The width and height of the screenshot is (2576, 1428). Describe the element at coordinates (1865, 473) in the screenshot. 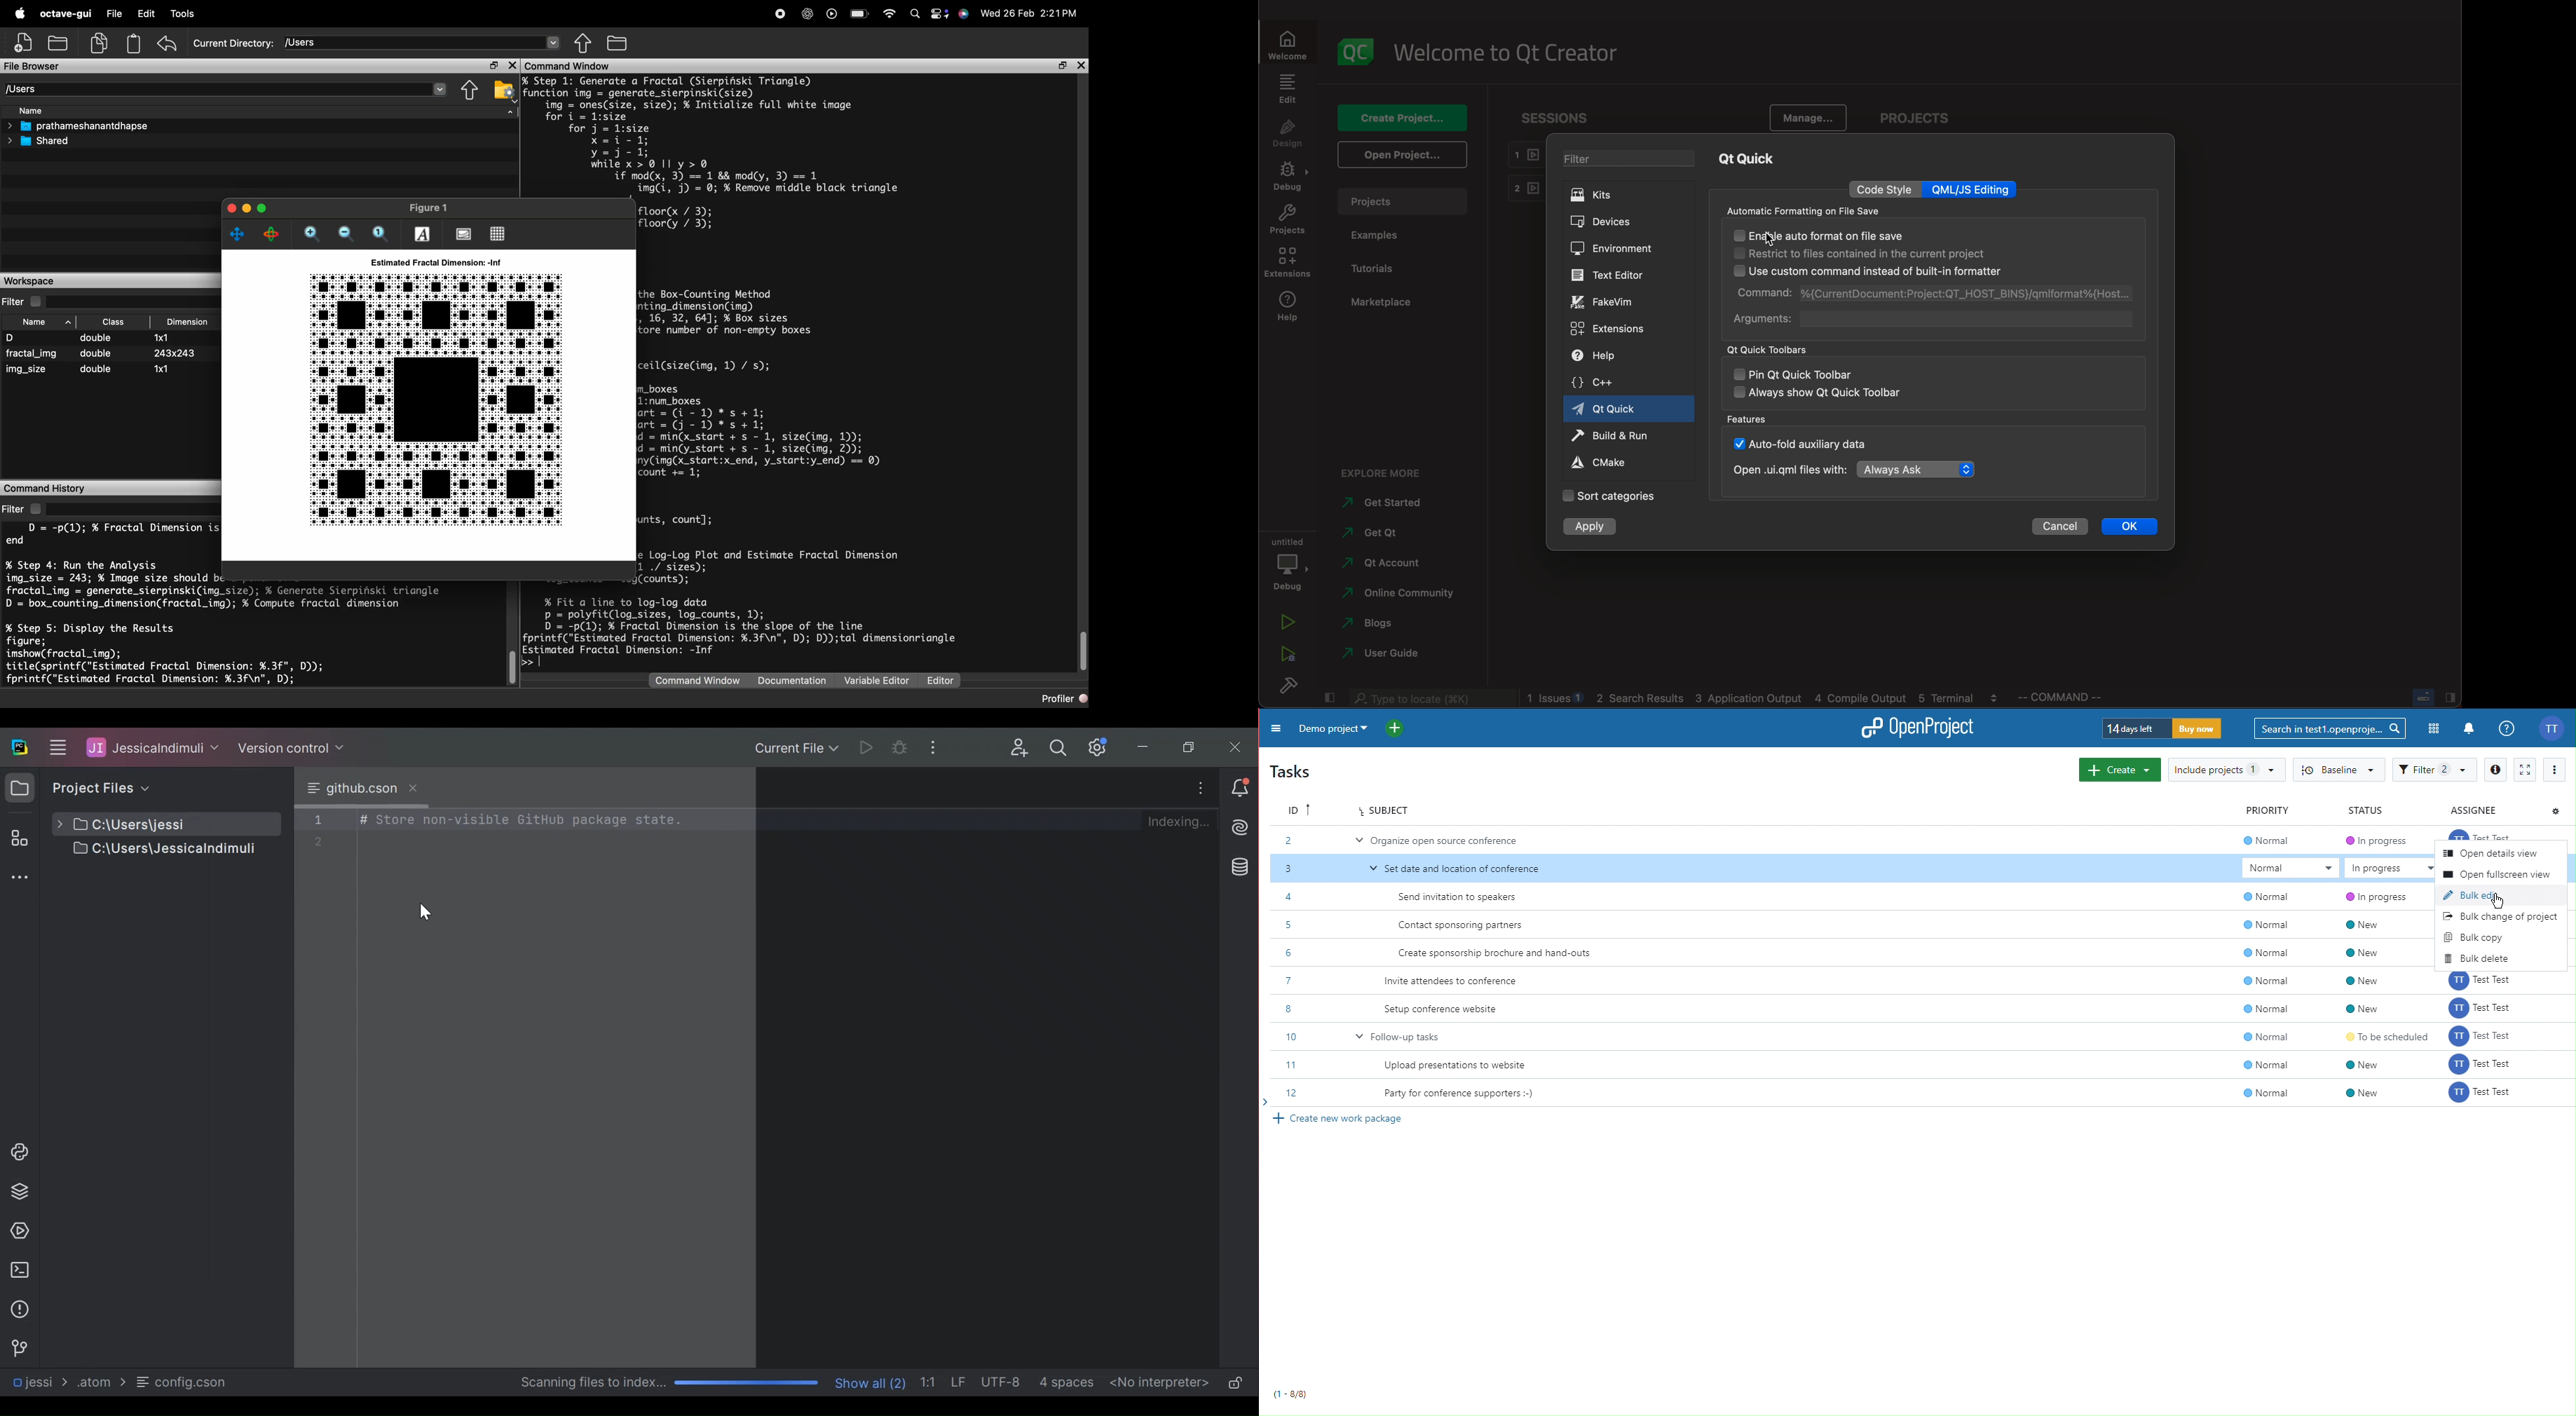

I see `open with` at that location.